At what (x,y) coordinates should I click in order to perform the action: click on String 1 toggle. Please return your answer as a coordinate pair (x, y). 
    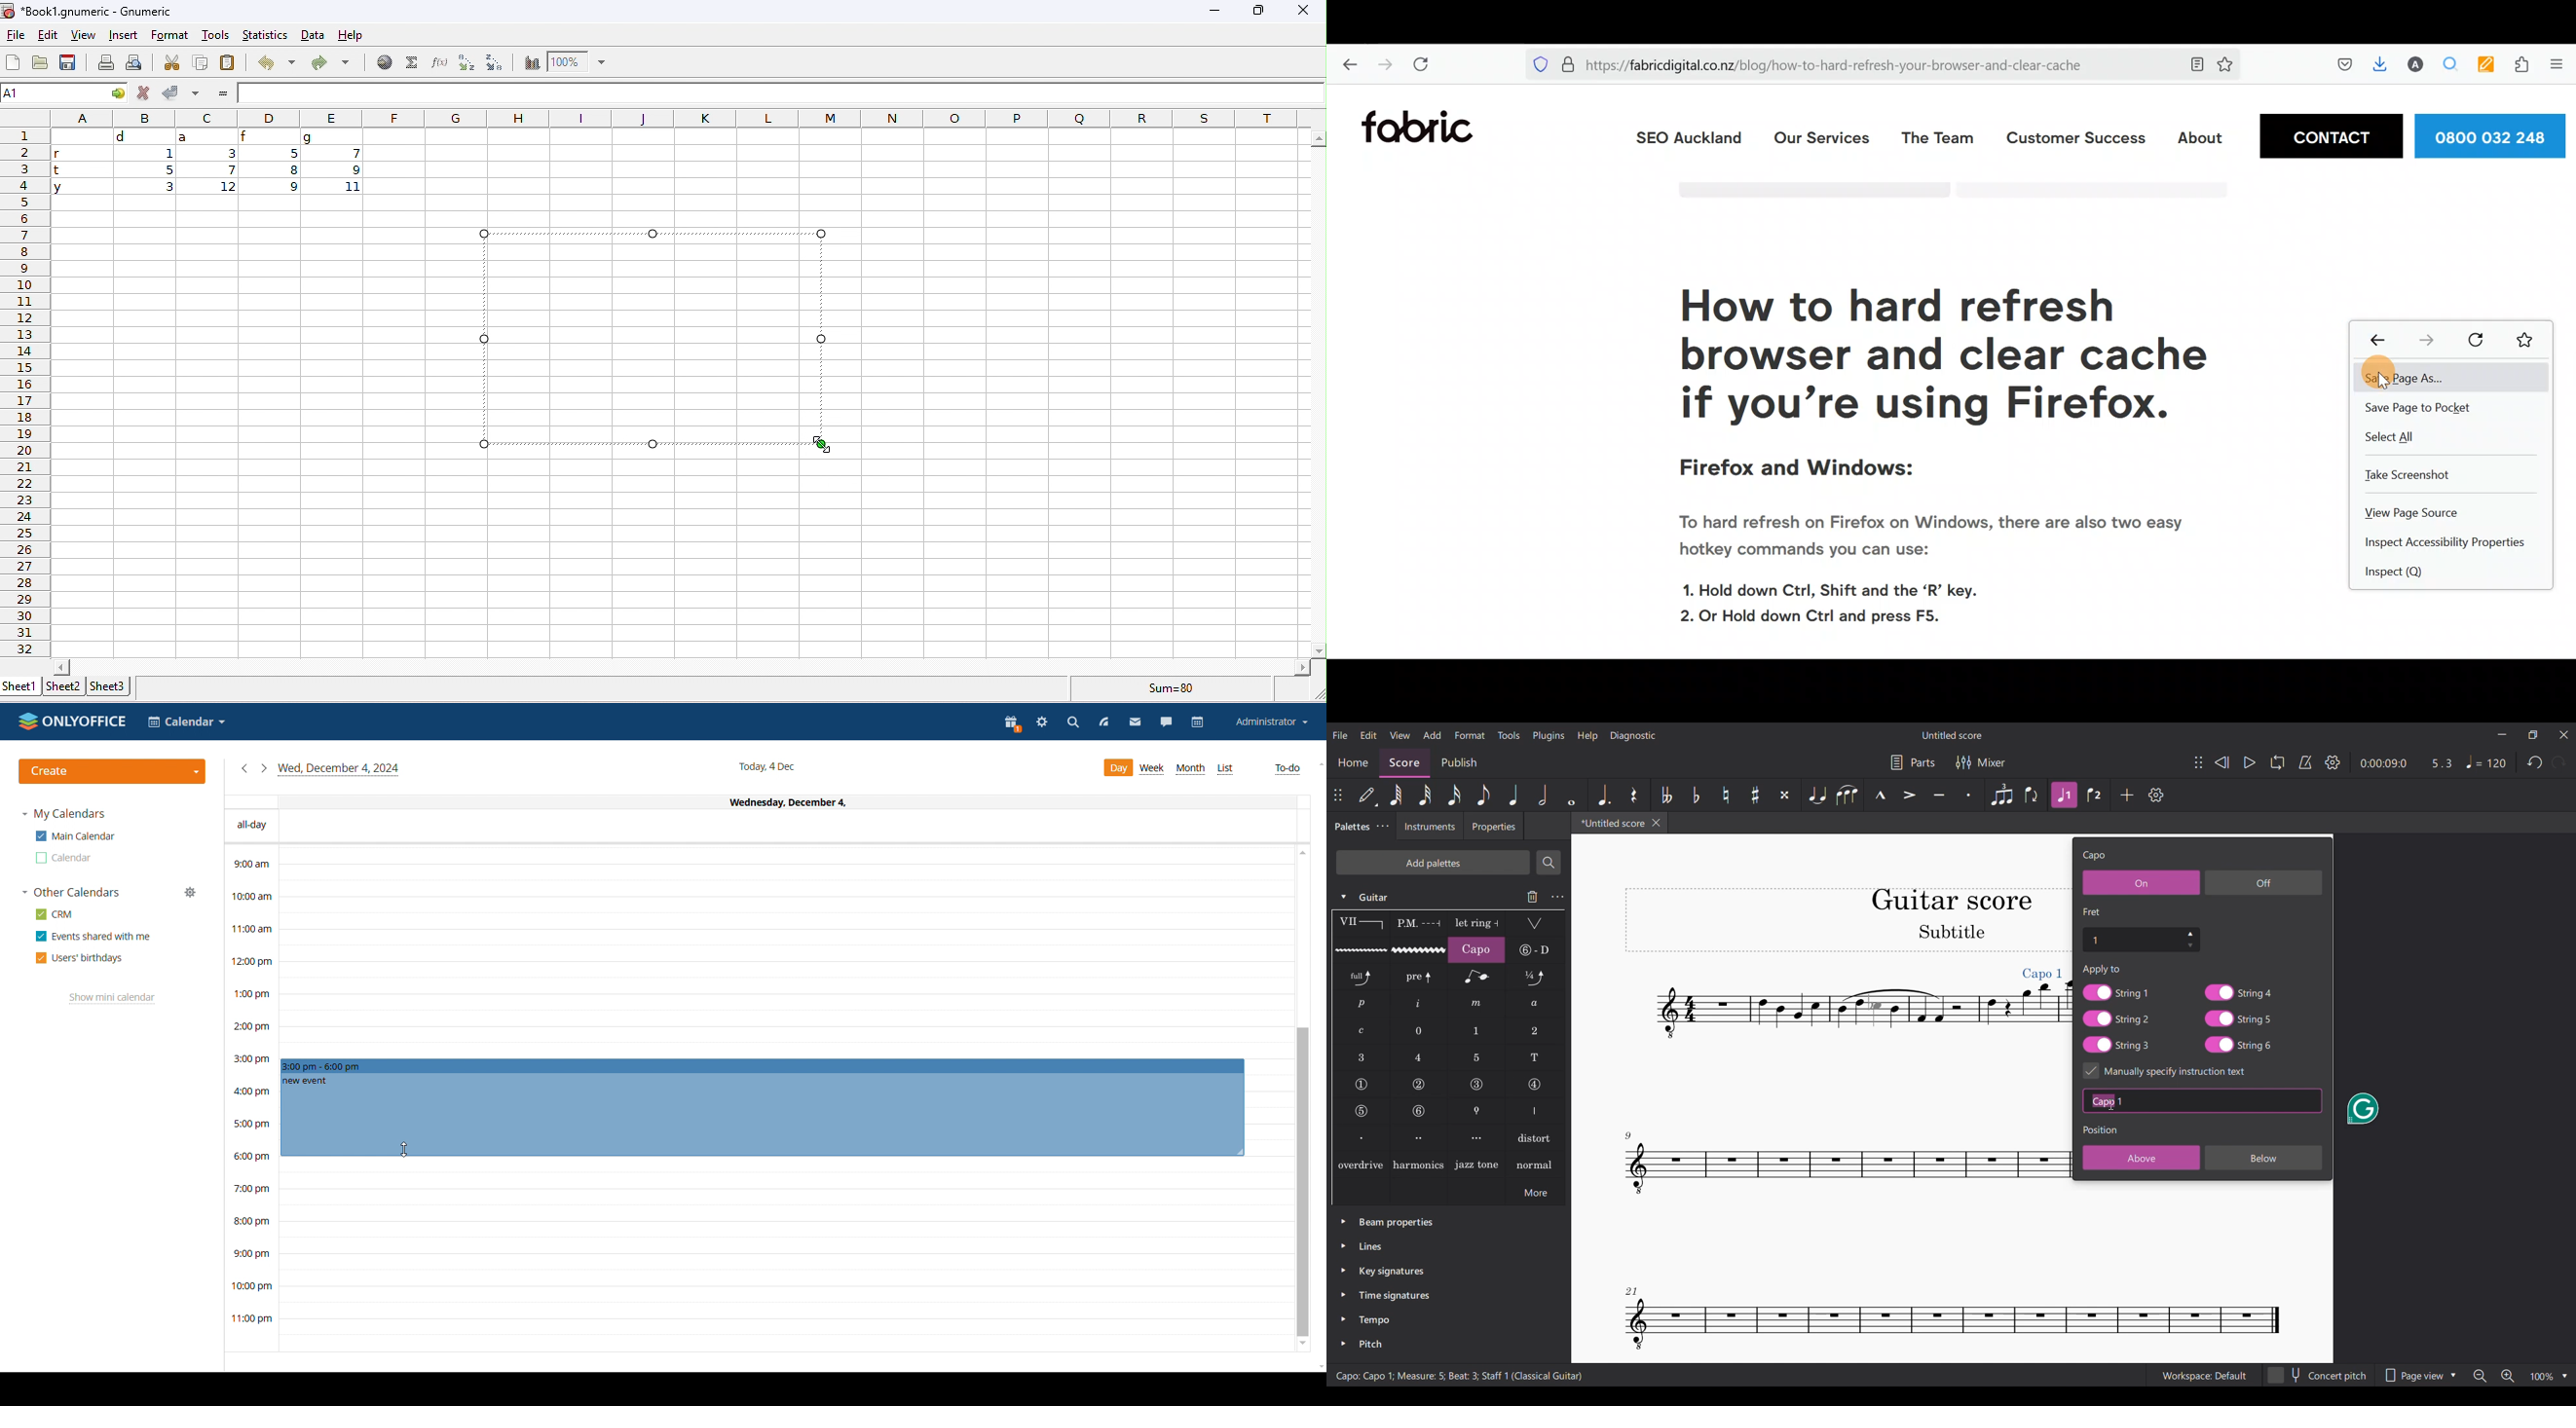
    Looking at the image, I should click on (2116, 992).